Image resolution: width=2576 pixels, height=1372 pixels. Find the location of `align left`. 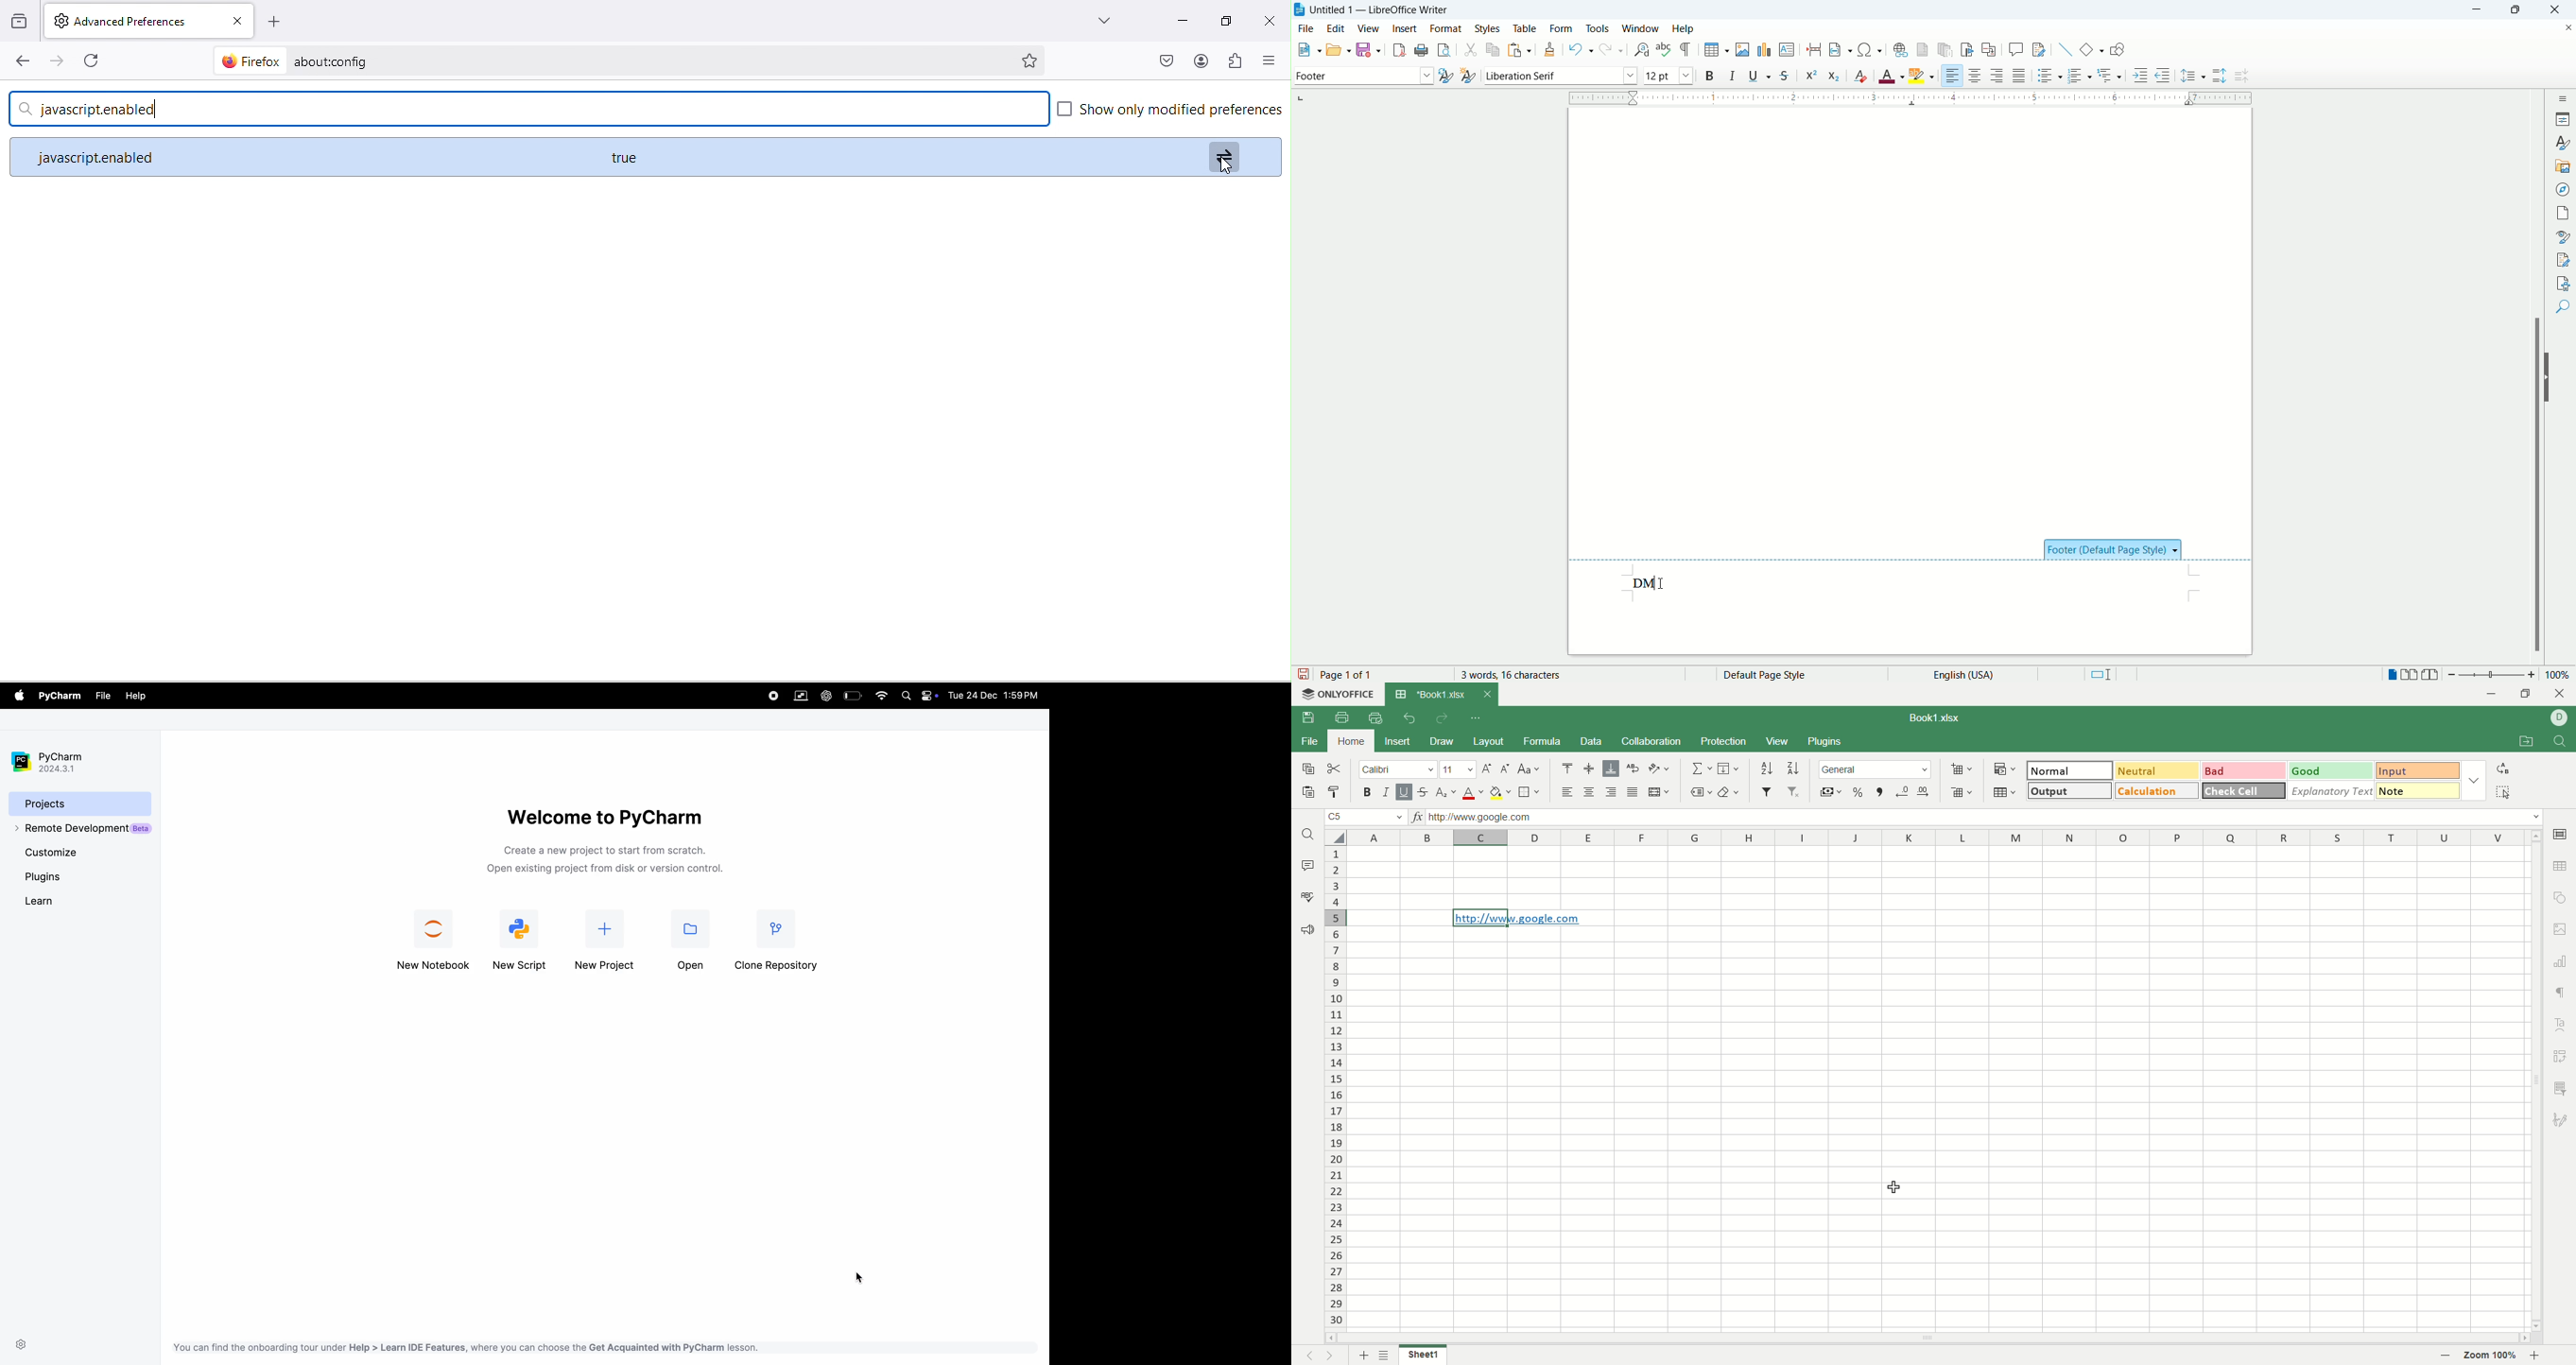

align left is located at coordinates (1570, 793).